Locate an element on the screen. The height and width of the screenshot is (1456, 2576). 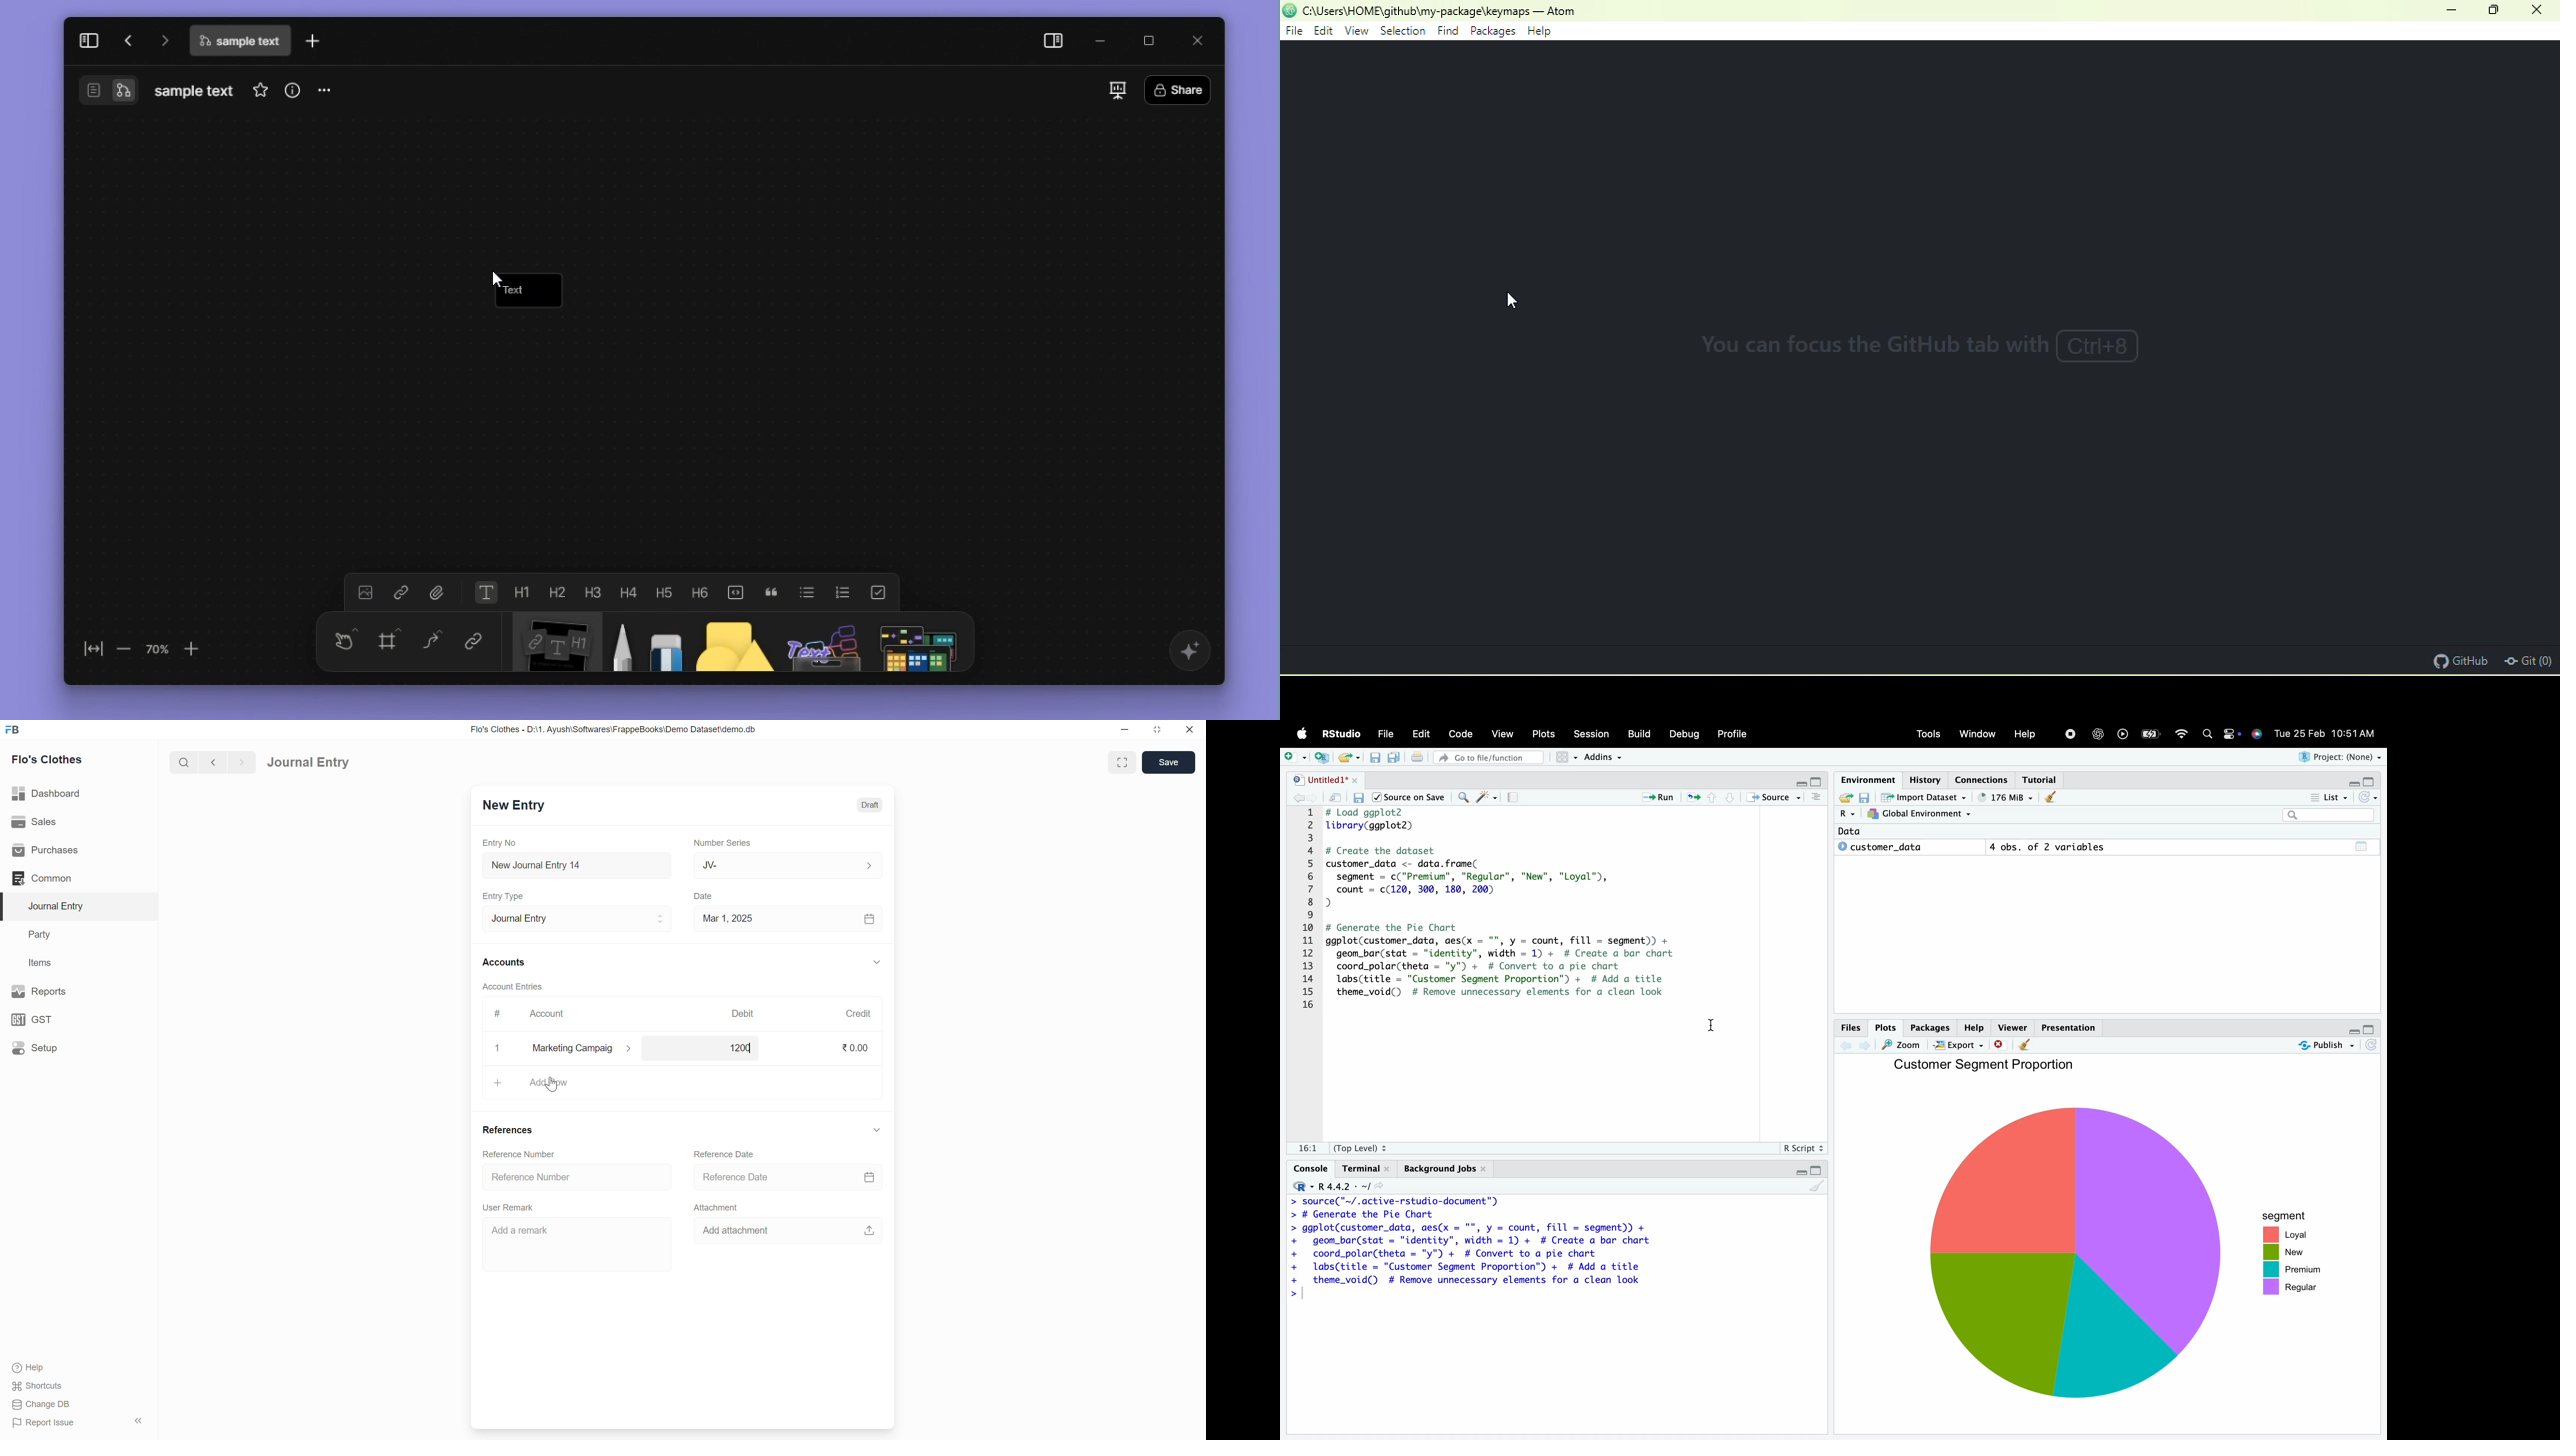
resize is located at coordinates (1156, 730).